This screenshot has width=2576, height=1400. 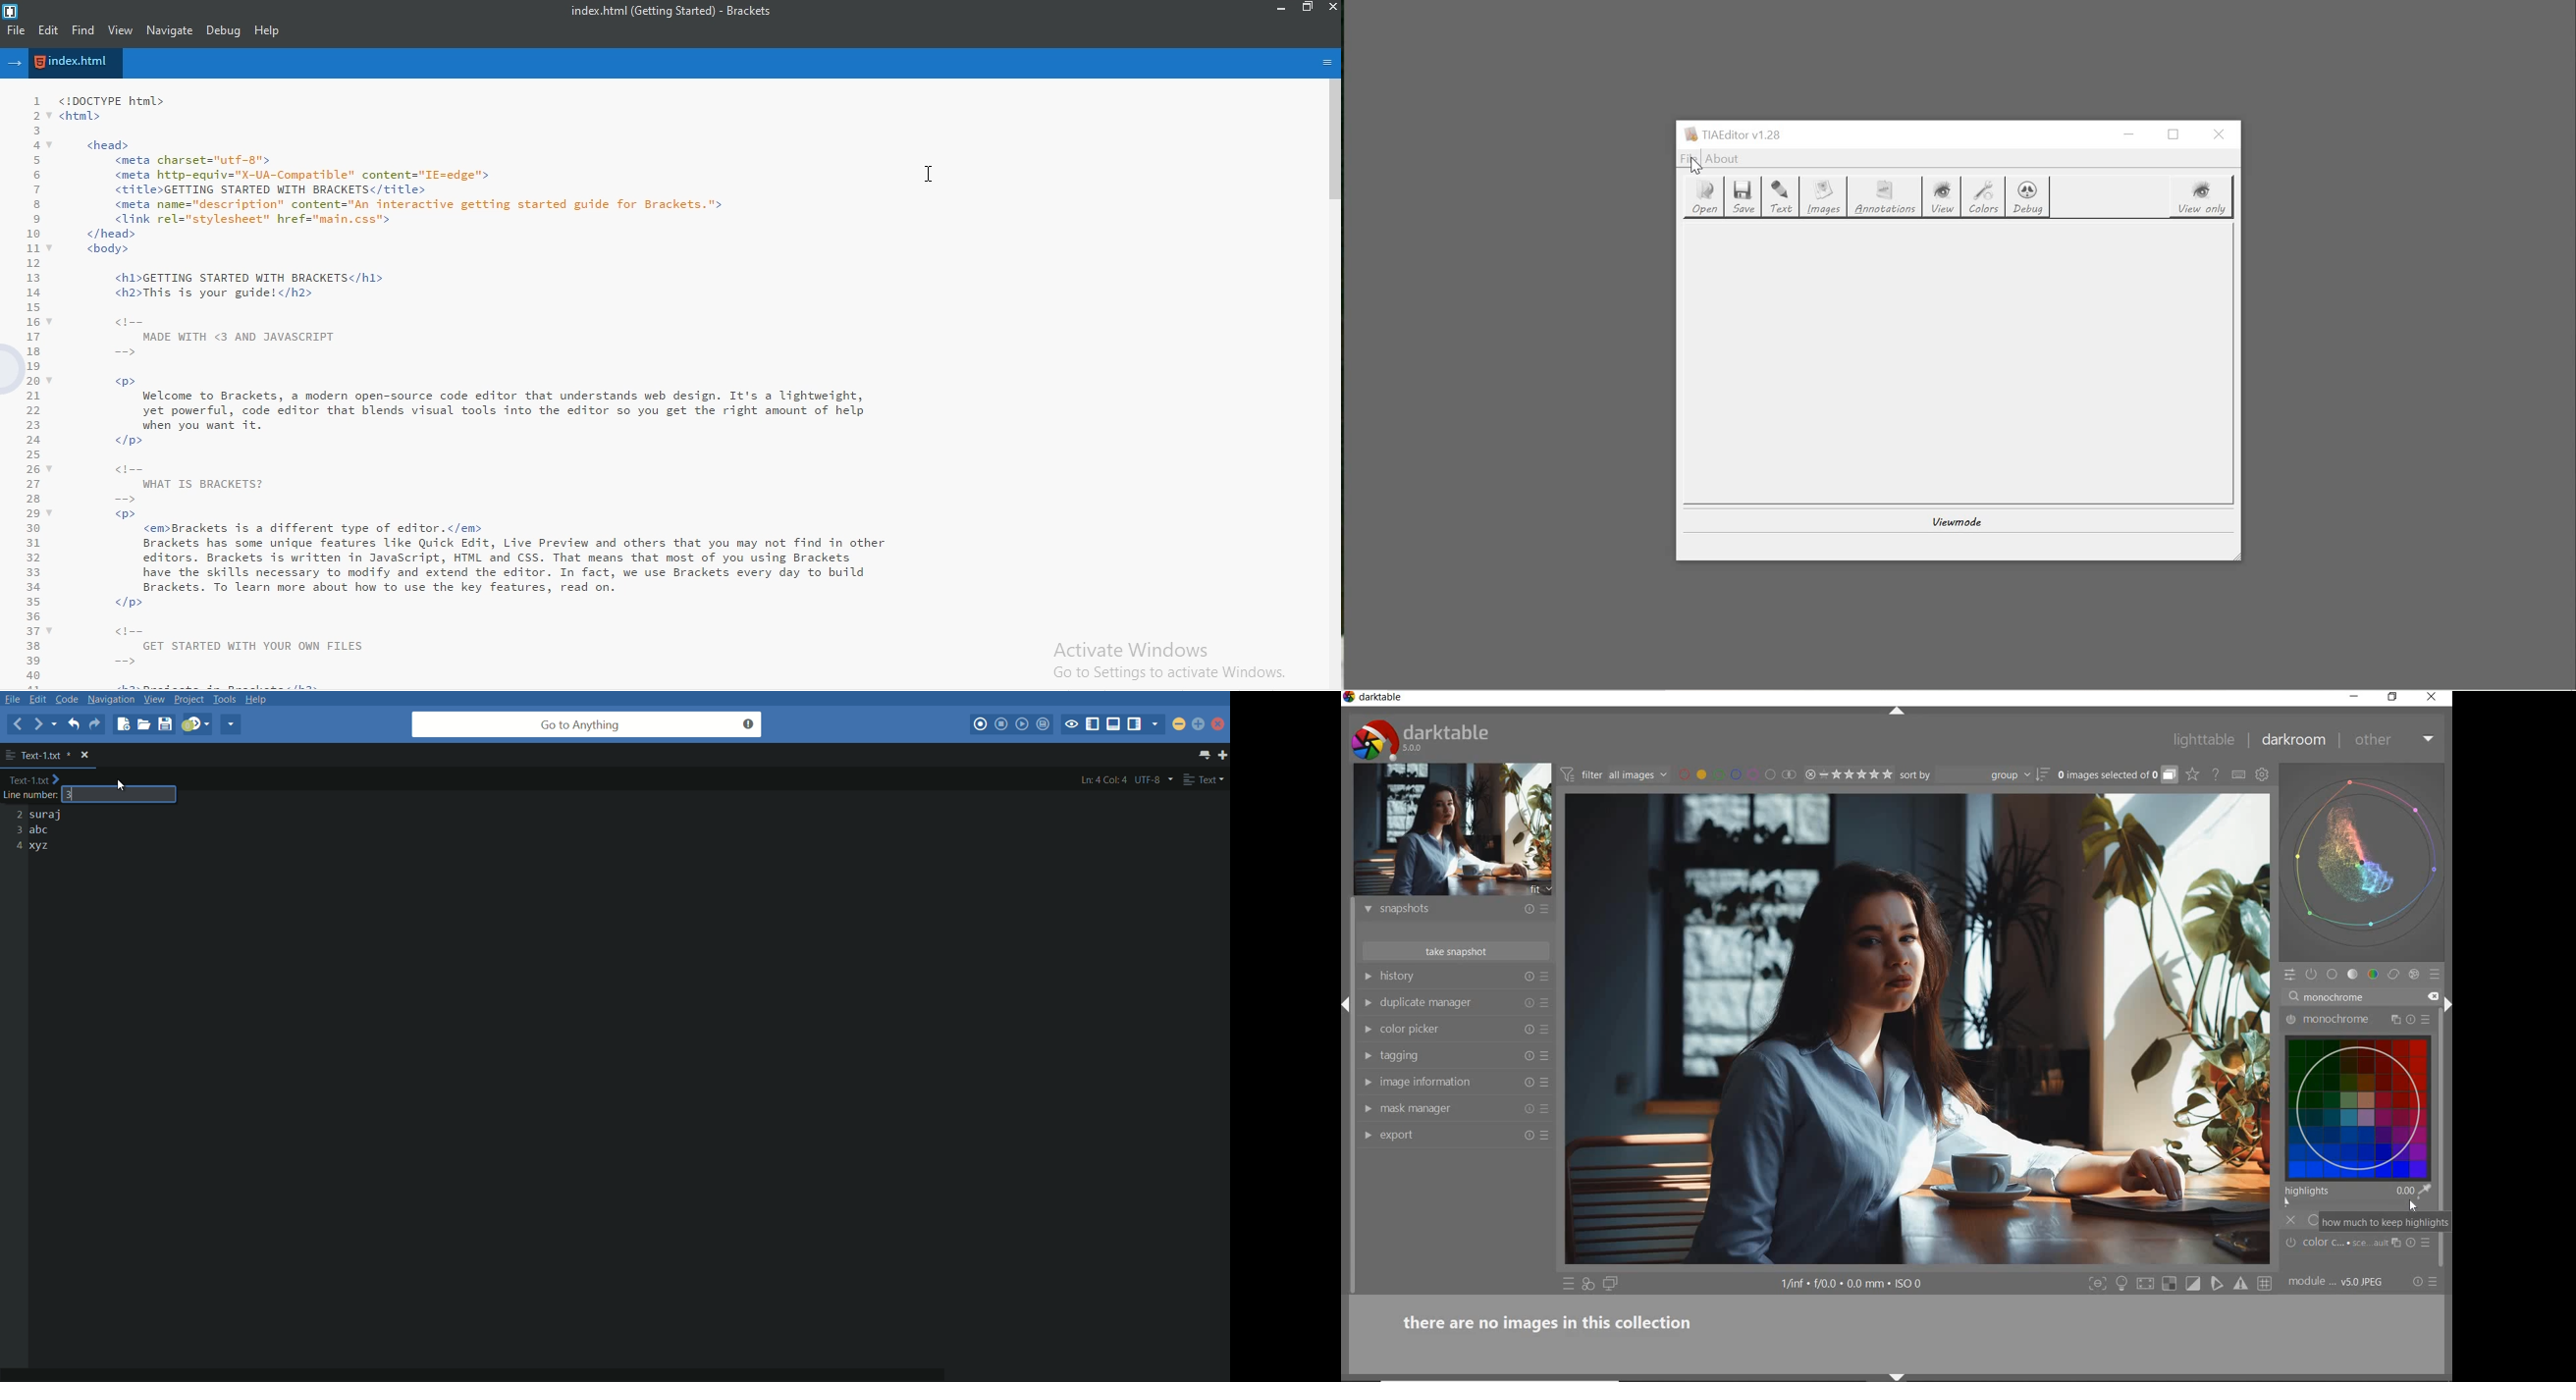 What do you see at coordinates (1367, 1136) in the screenshot?
I see `show module` at bounding box center [1367, 1136].